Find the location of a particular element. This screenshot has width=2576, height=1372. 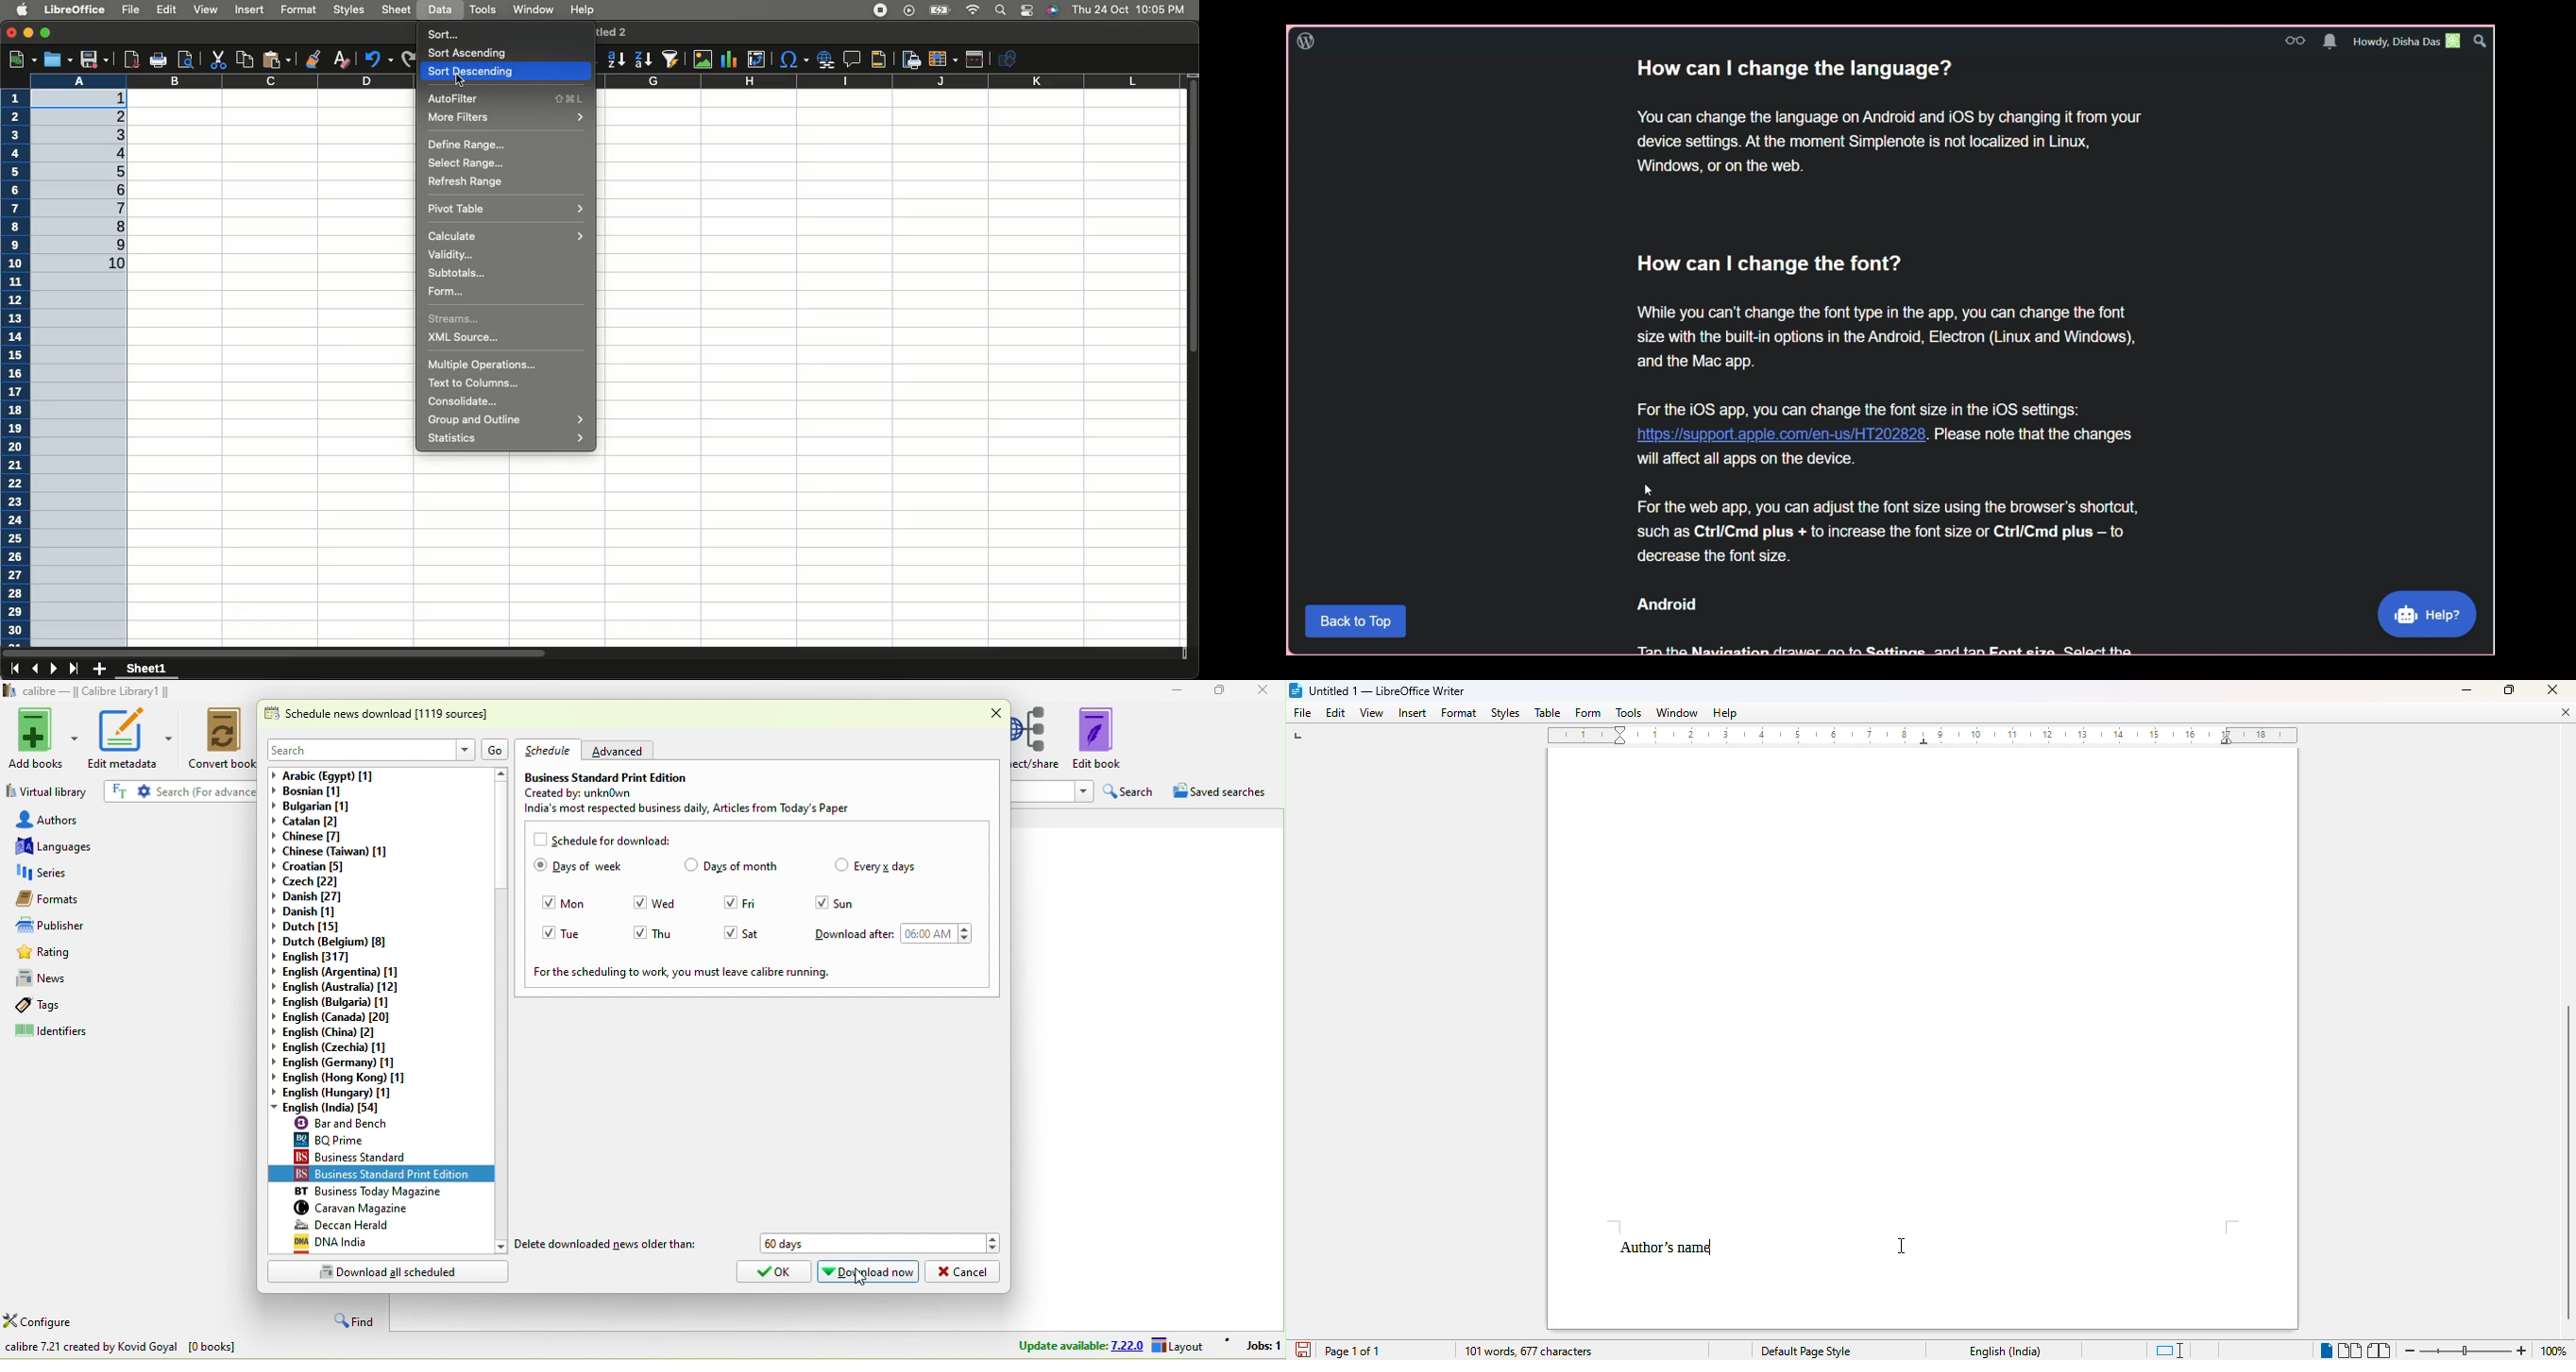

Checkbox is located at coordinates (690, 866).